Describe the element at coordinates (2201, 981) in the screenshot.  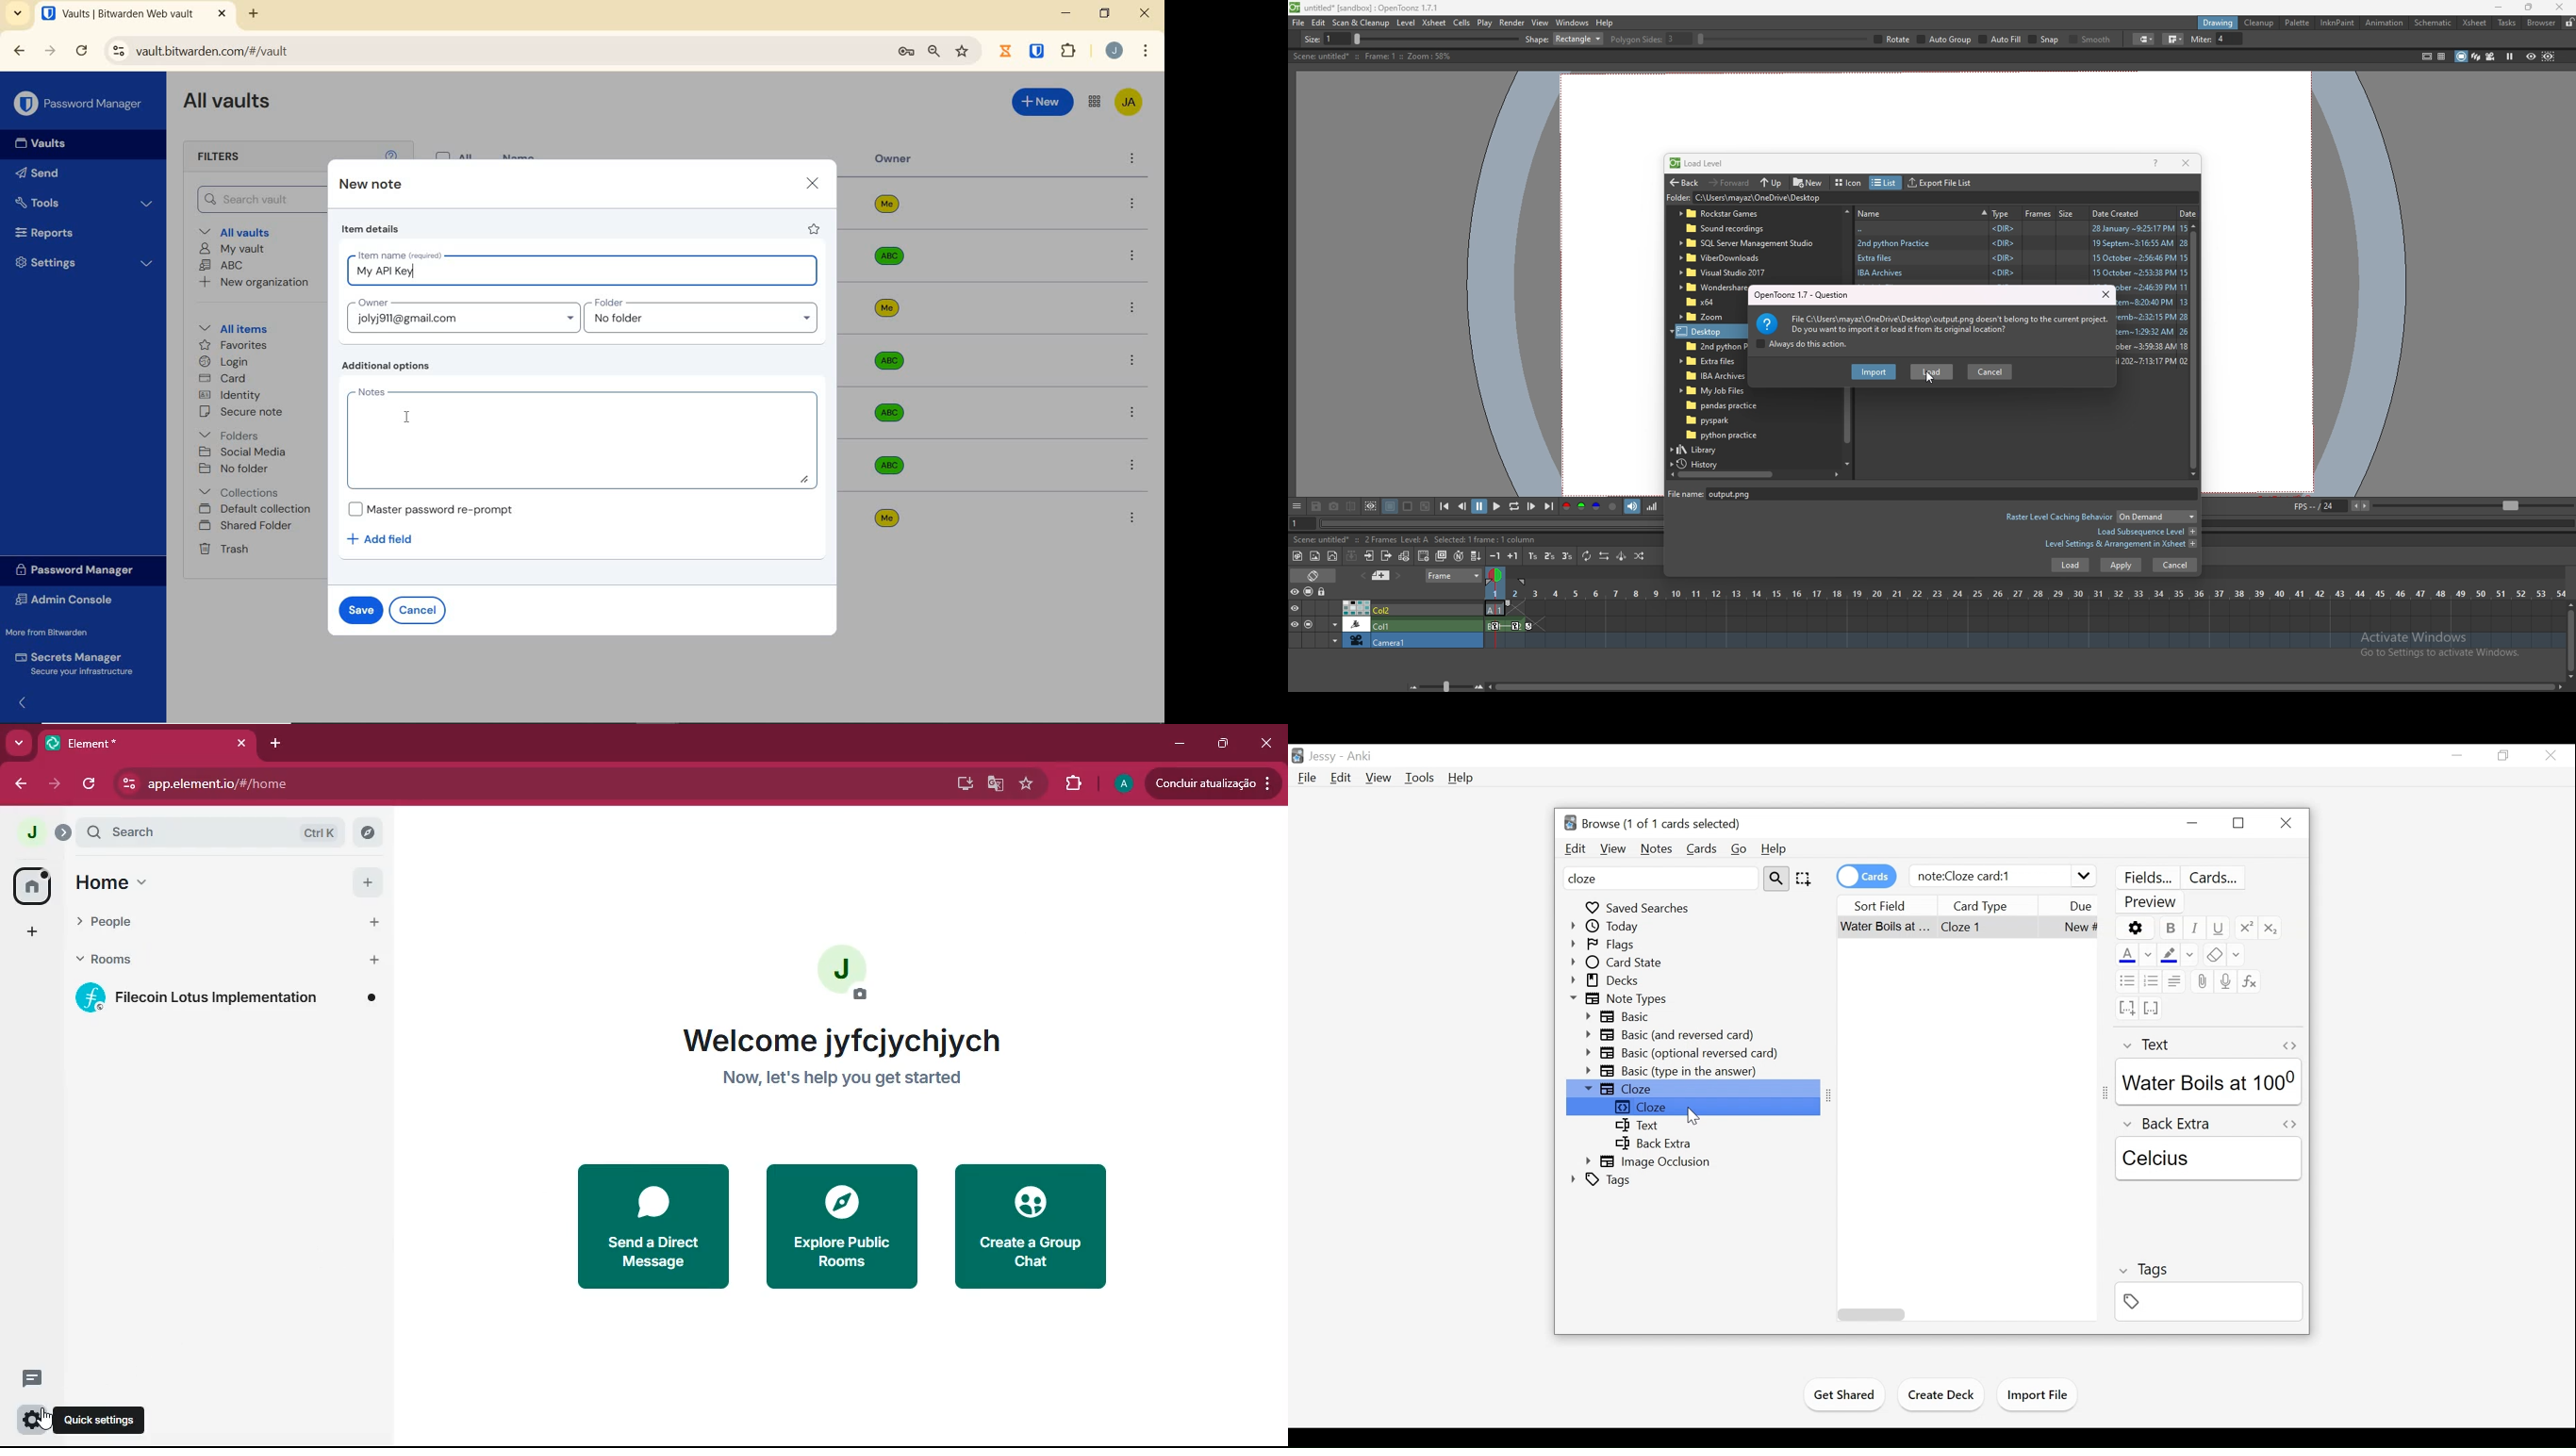
I see `Upload file` at that location.